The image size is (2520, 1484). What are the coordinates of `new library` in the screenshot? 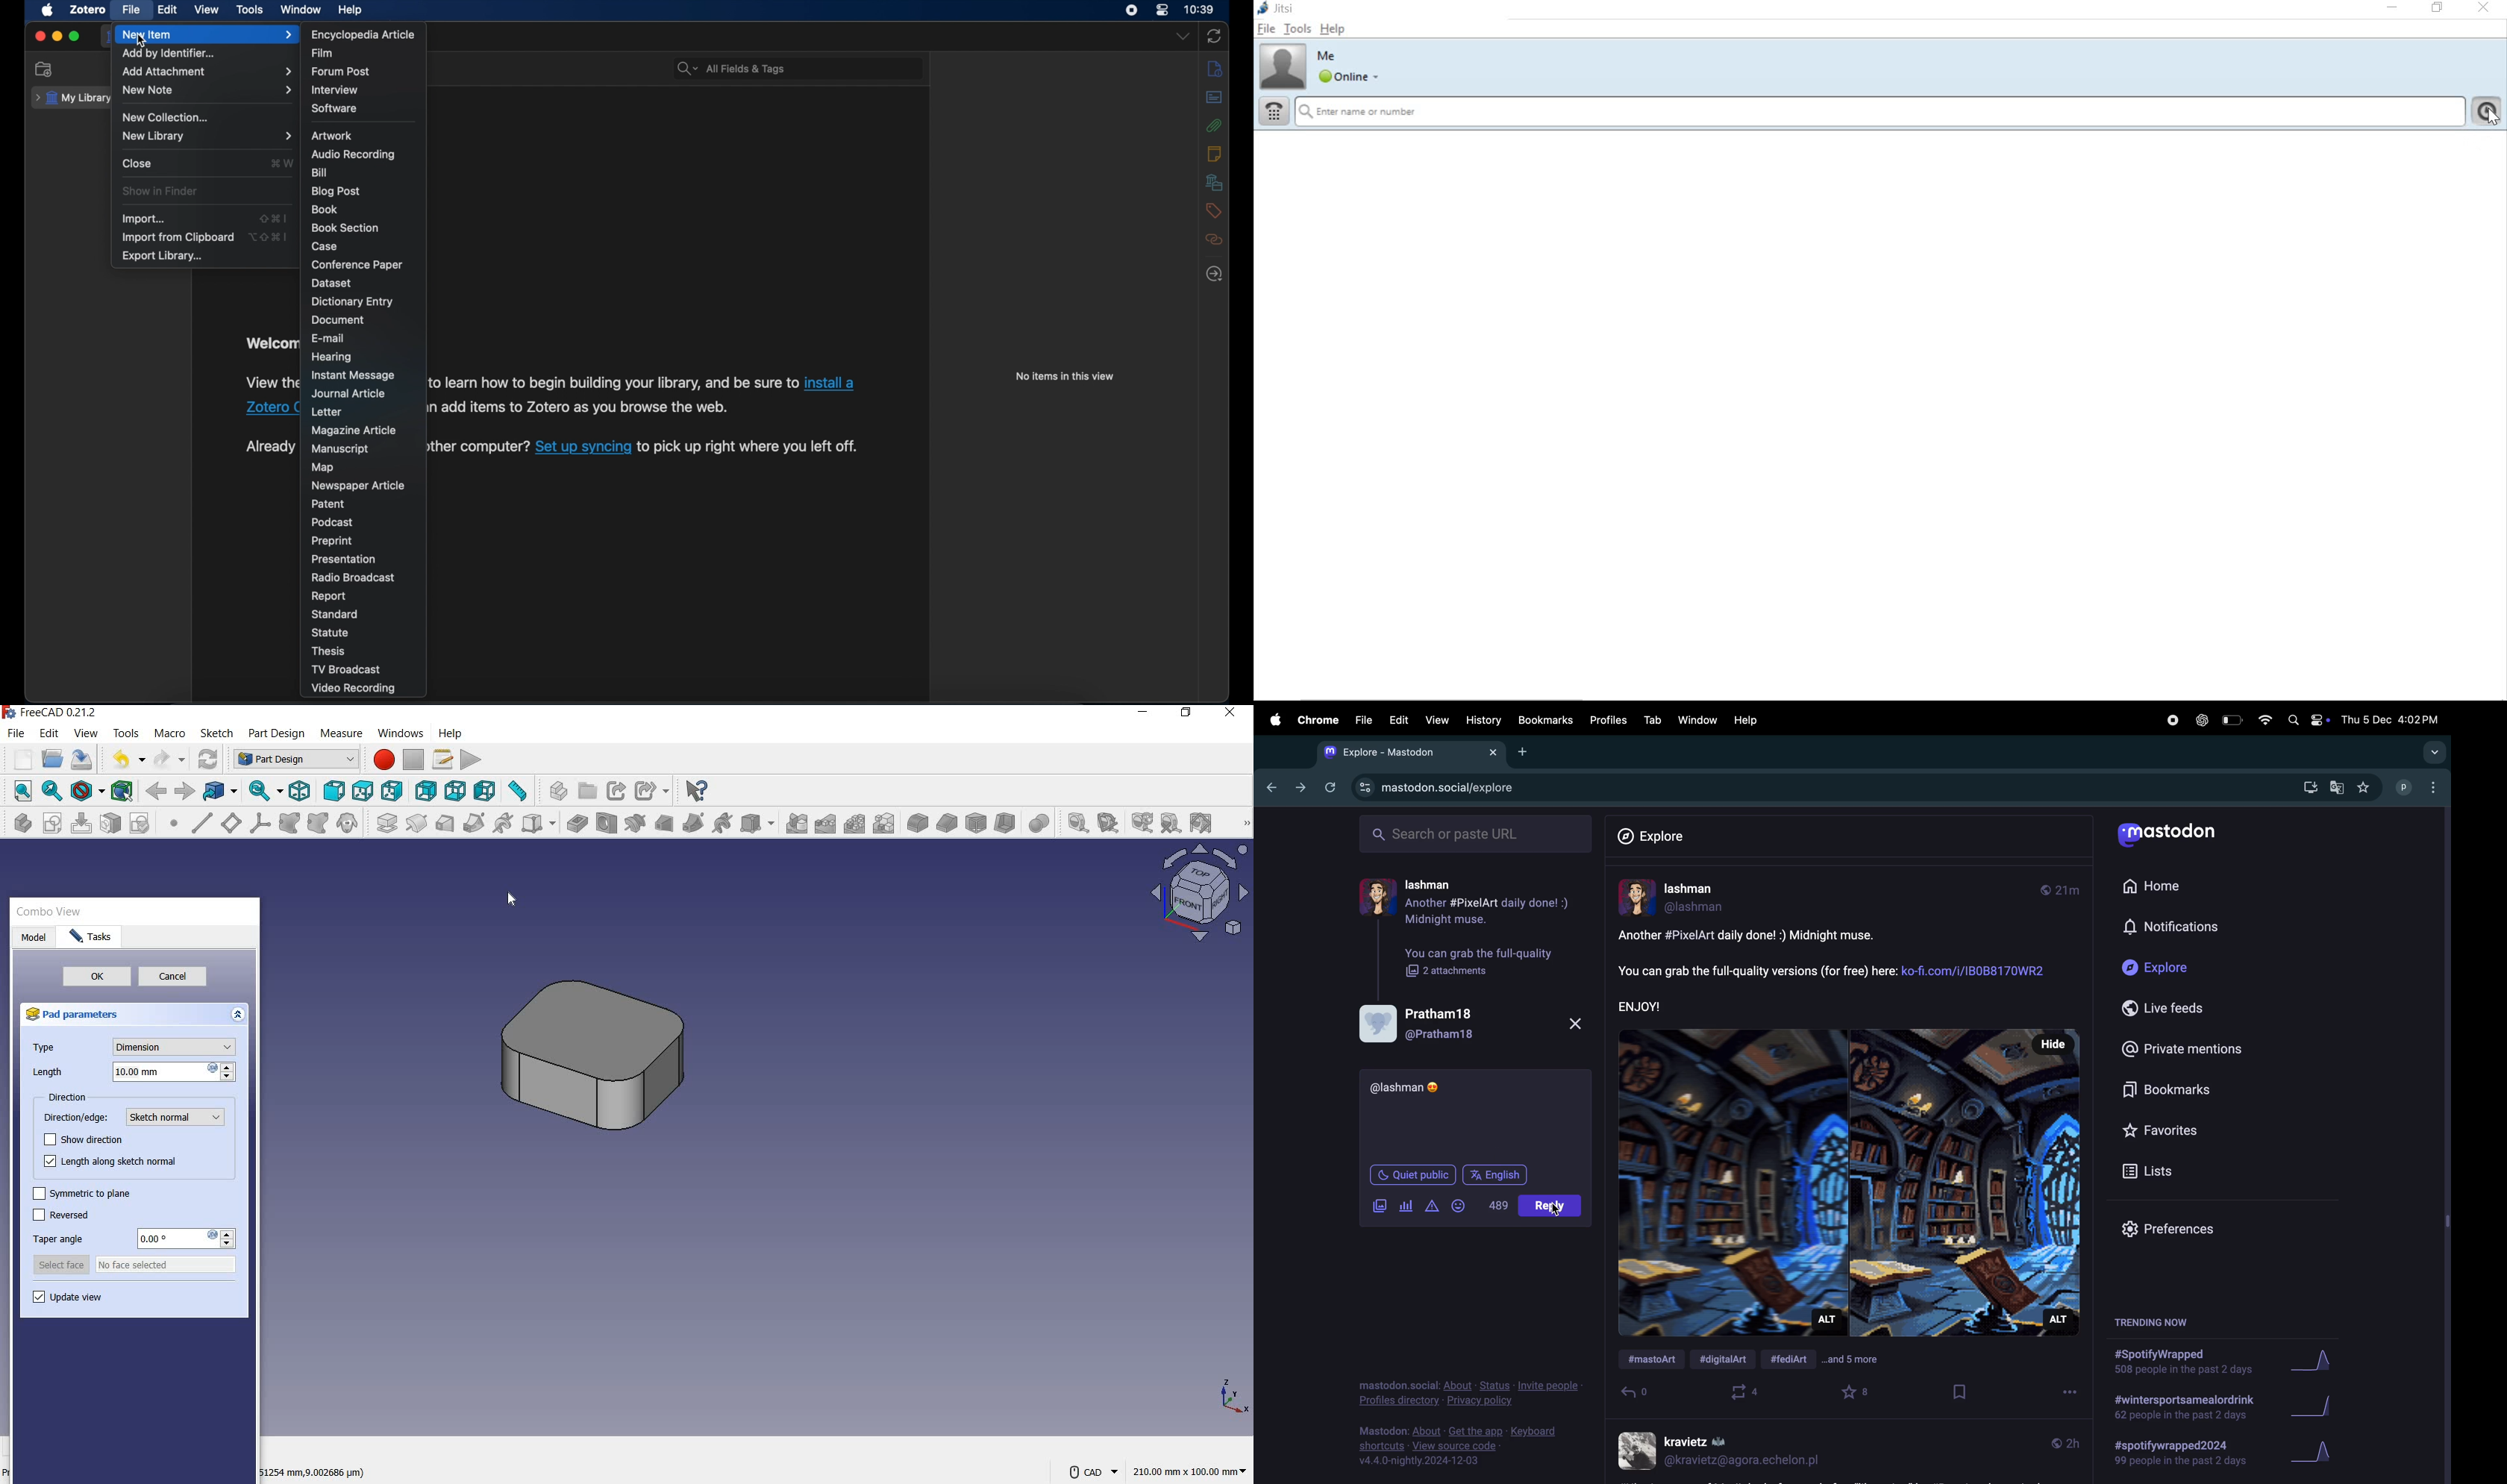 It's located at (207, 136).